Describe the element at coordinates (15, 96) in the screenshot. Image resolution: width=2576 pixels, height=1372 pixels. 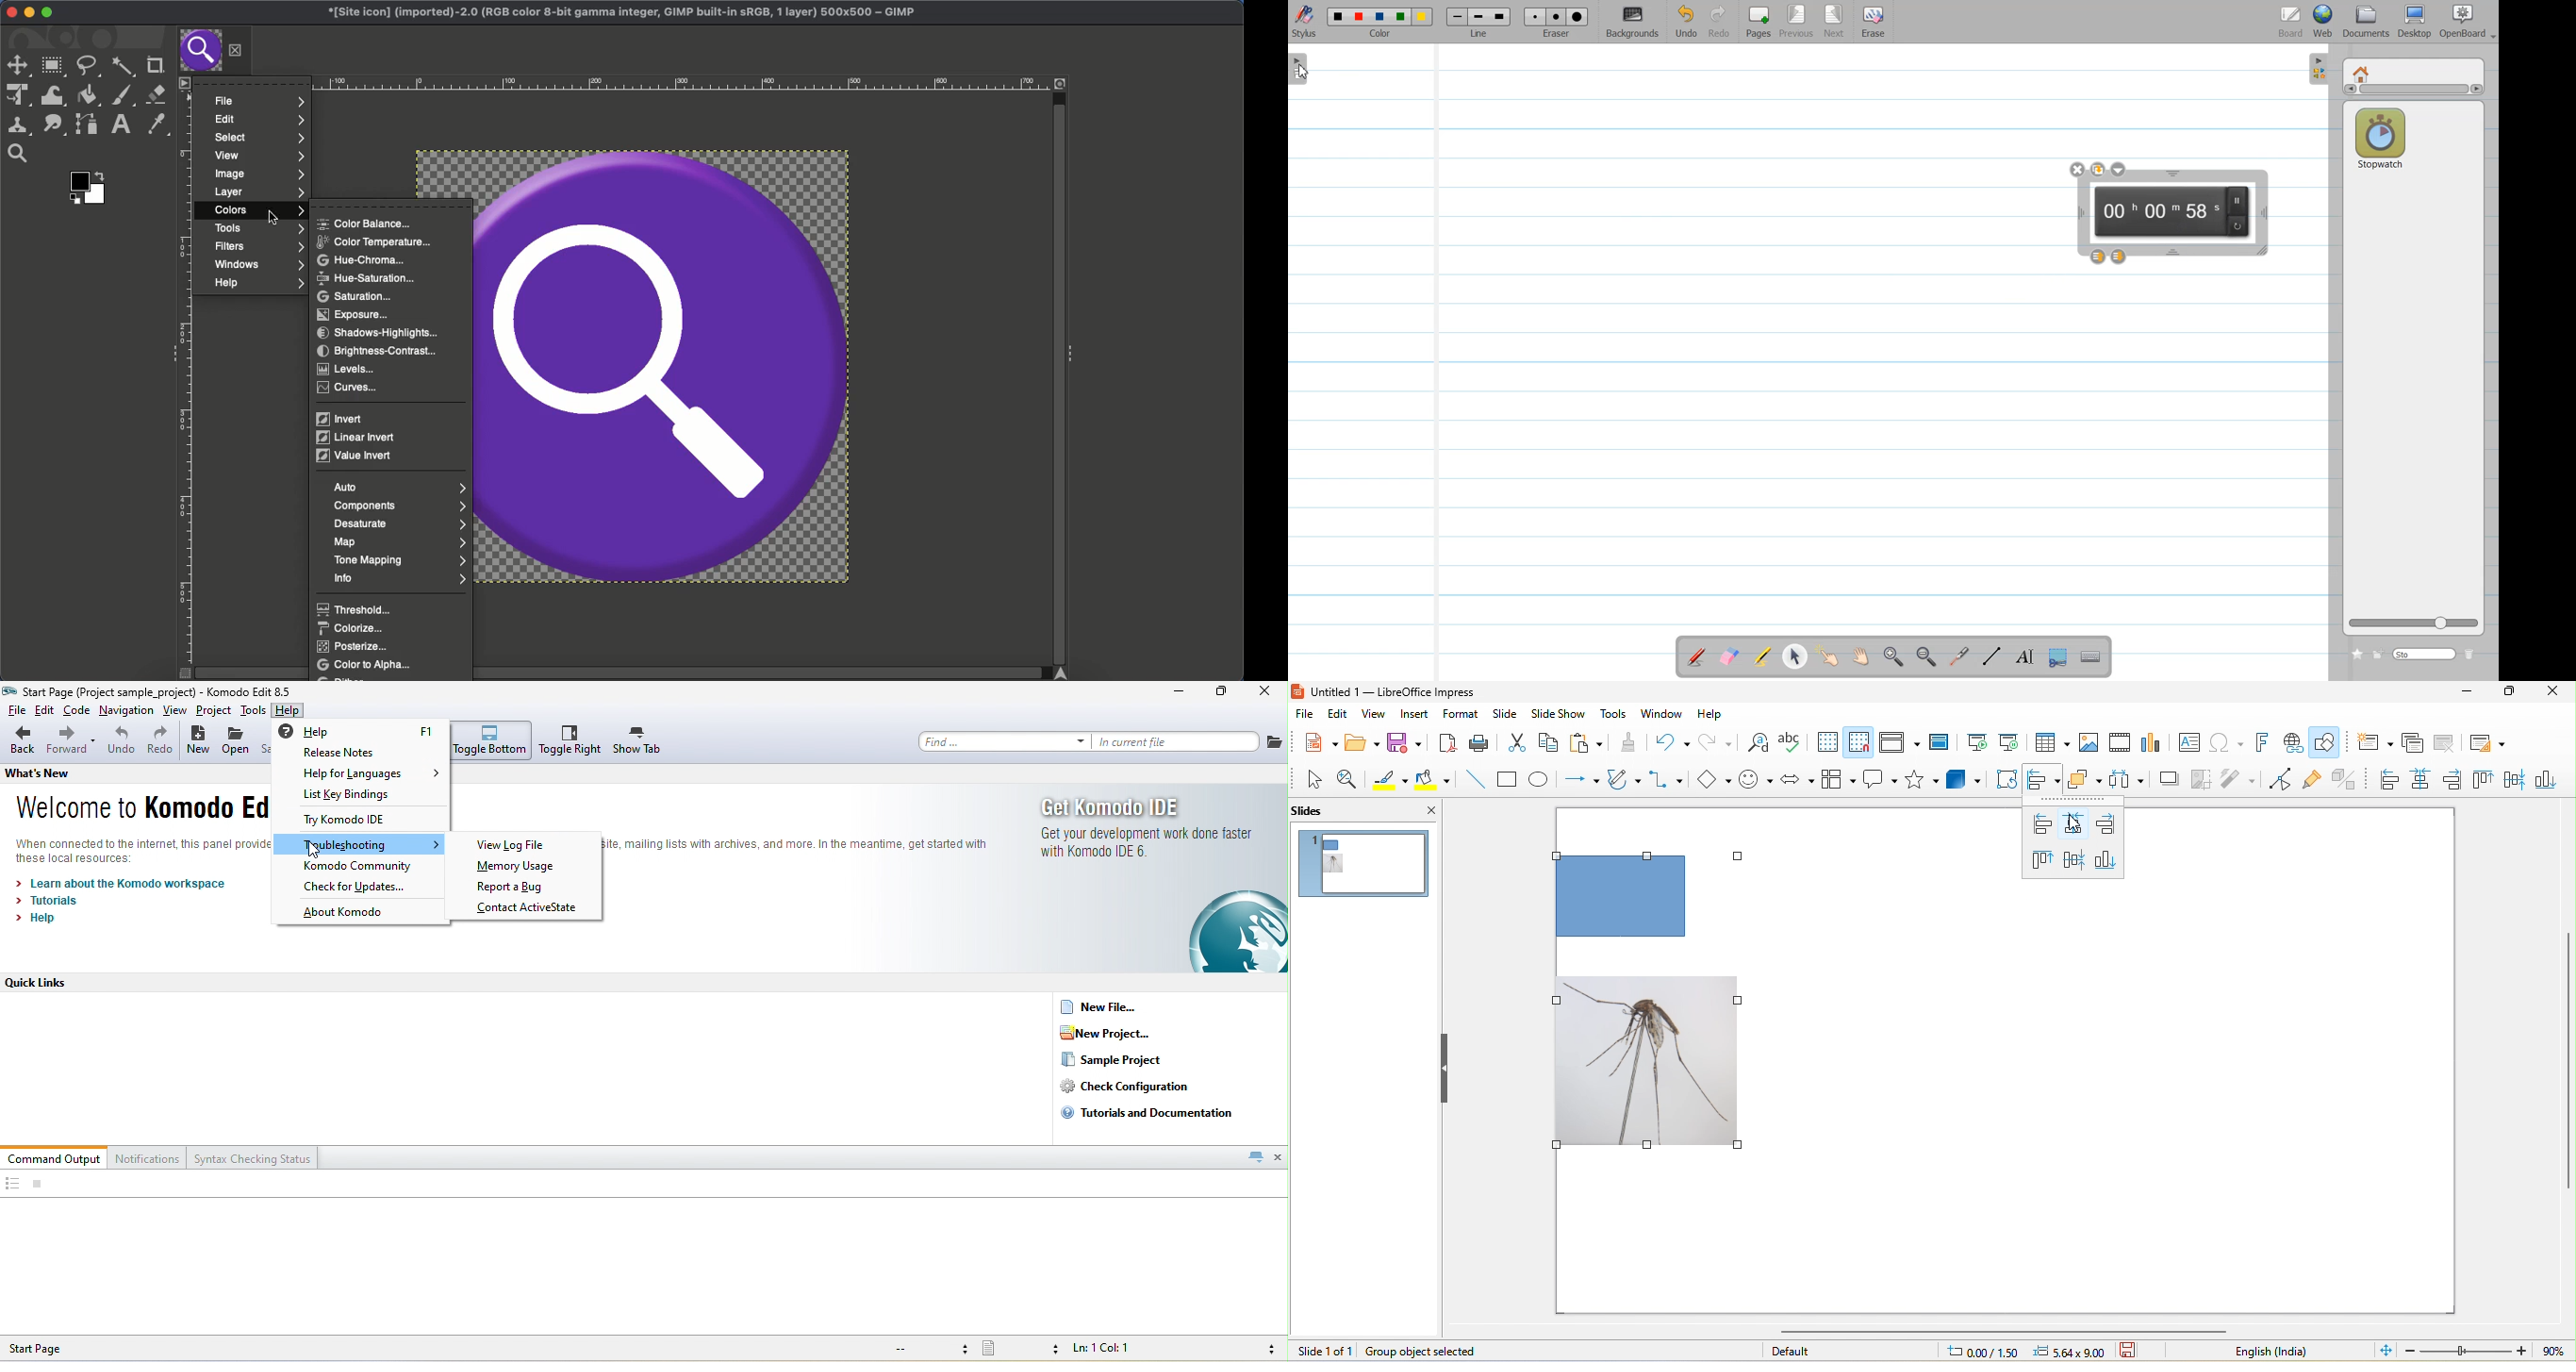
I see `Unified transformation` at that location.